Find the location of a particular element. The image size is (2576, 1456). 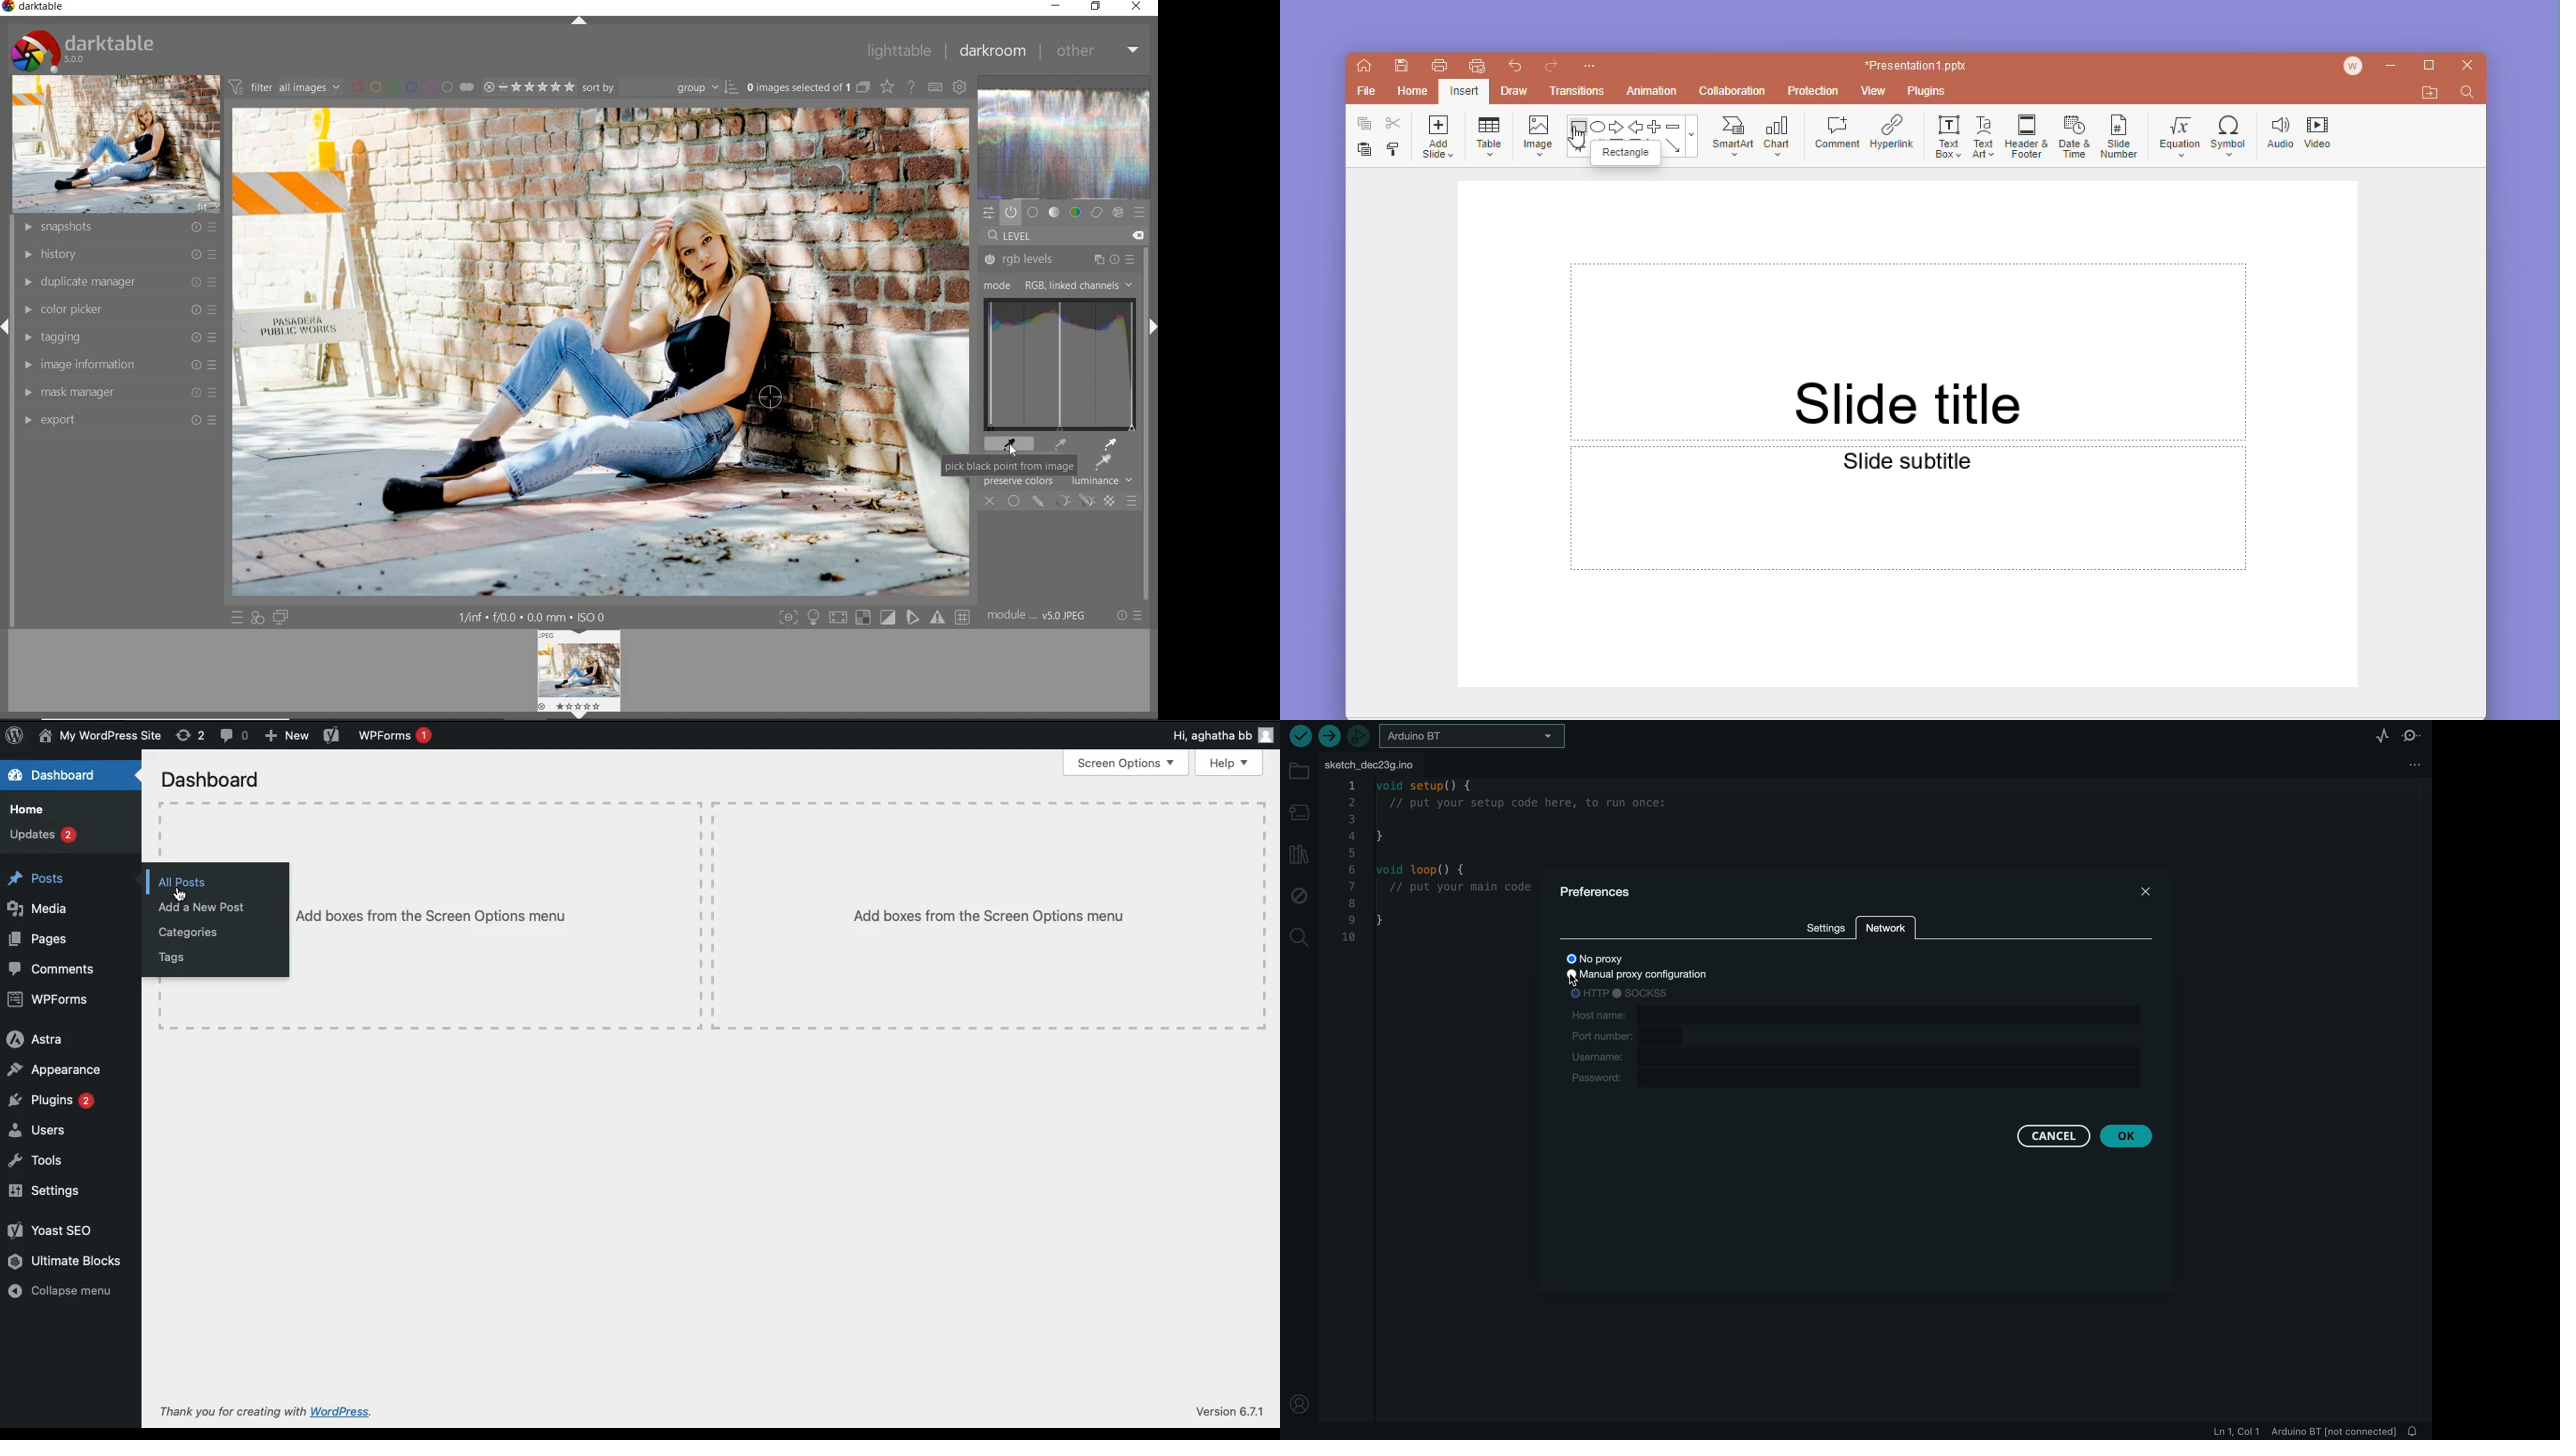

Thank you for creating with WordPress is located at coordinates (231, 1411).